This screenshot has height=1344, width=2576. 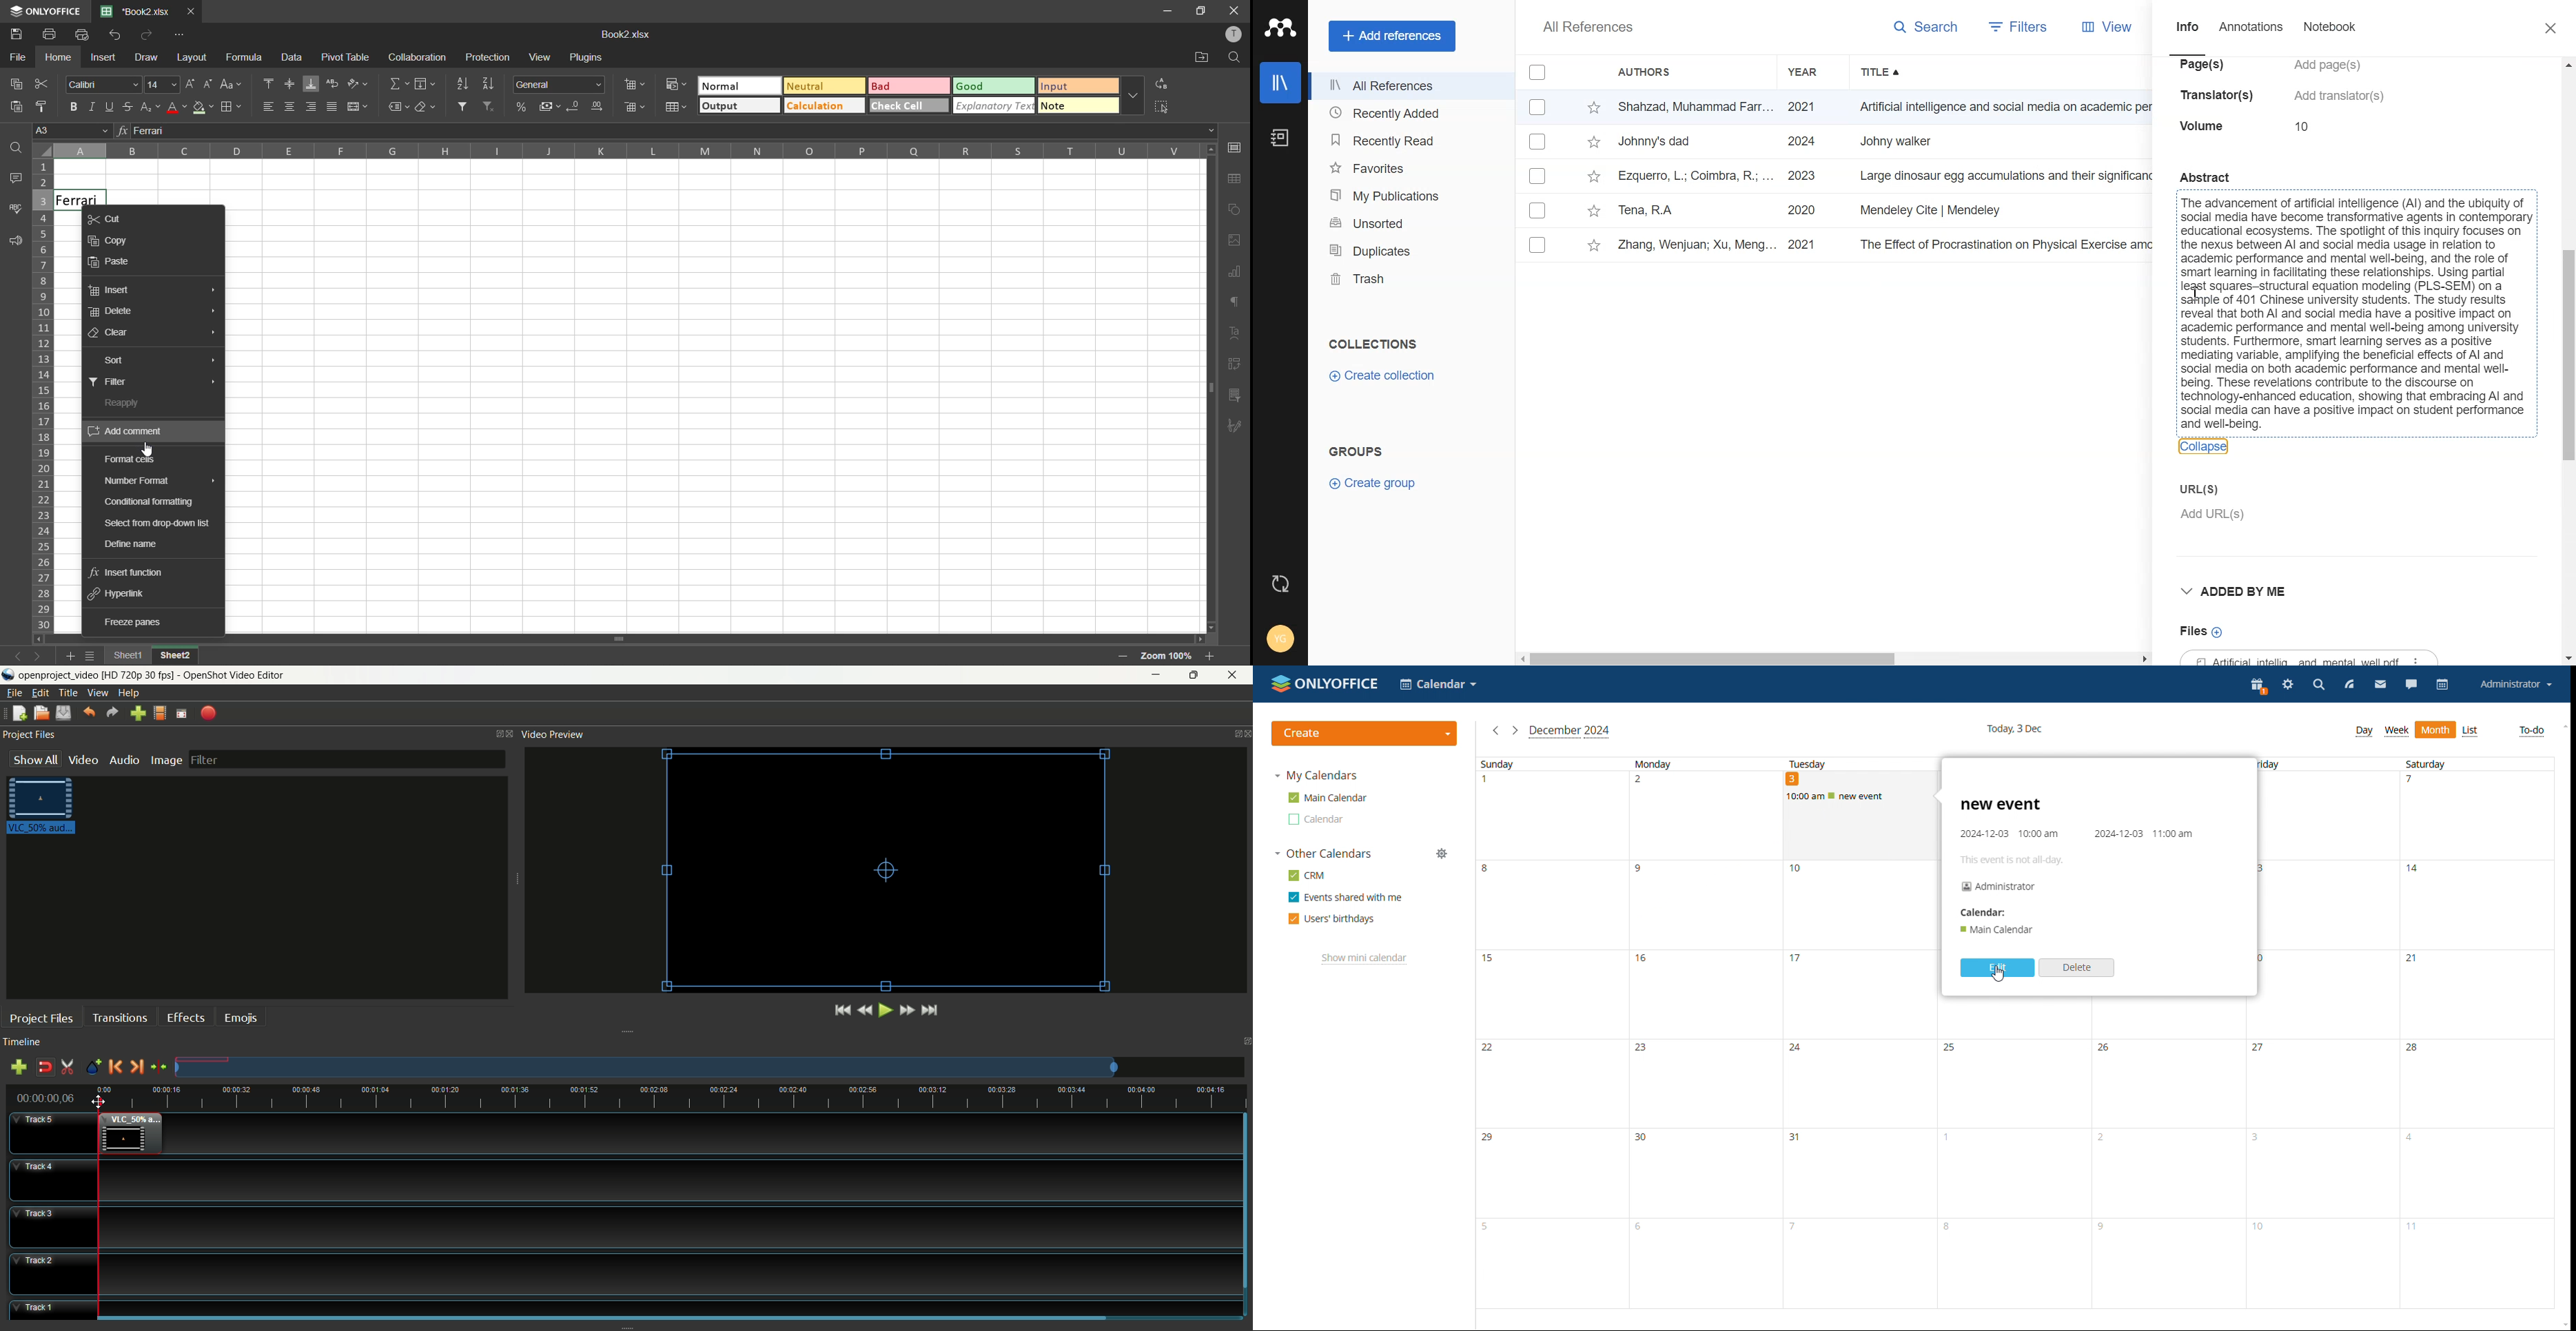 I want to click on View, so click(x=2103, y=28).